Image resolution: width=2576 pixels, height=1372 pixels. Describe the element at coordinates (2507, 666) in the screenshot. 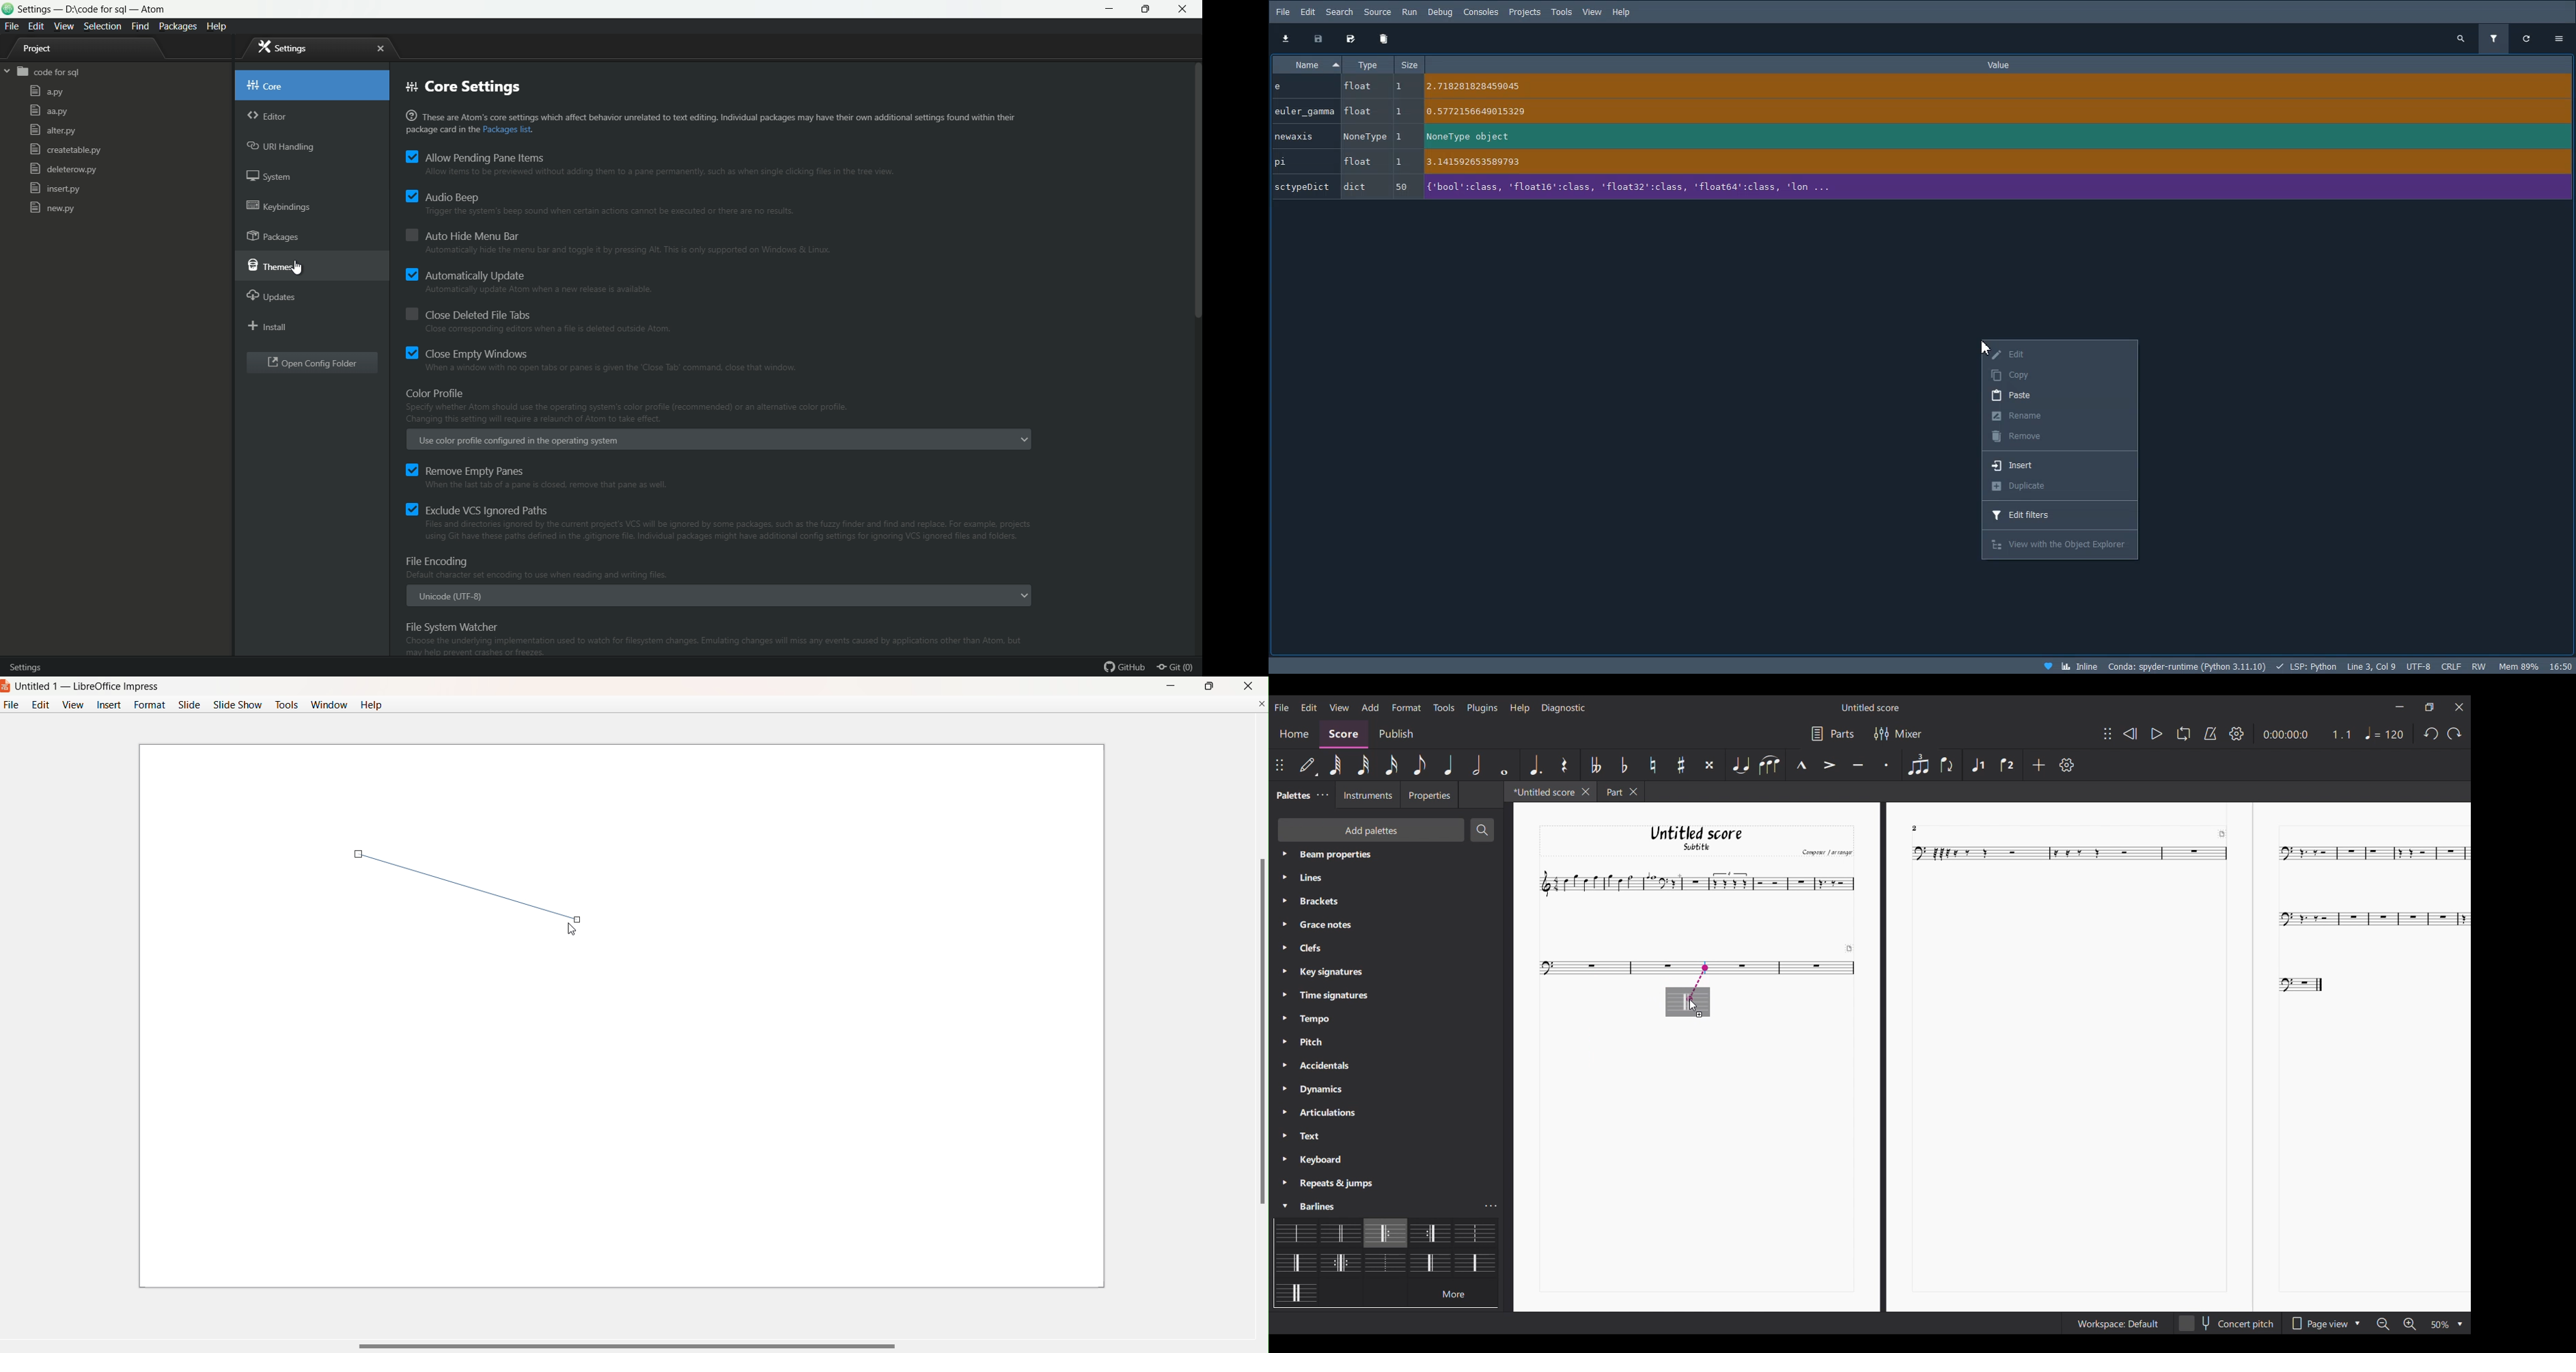

I see `Software information` at that location.